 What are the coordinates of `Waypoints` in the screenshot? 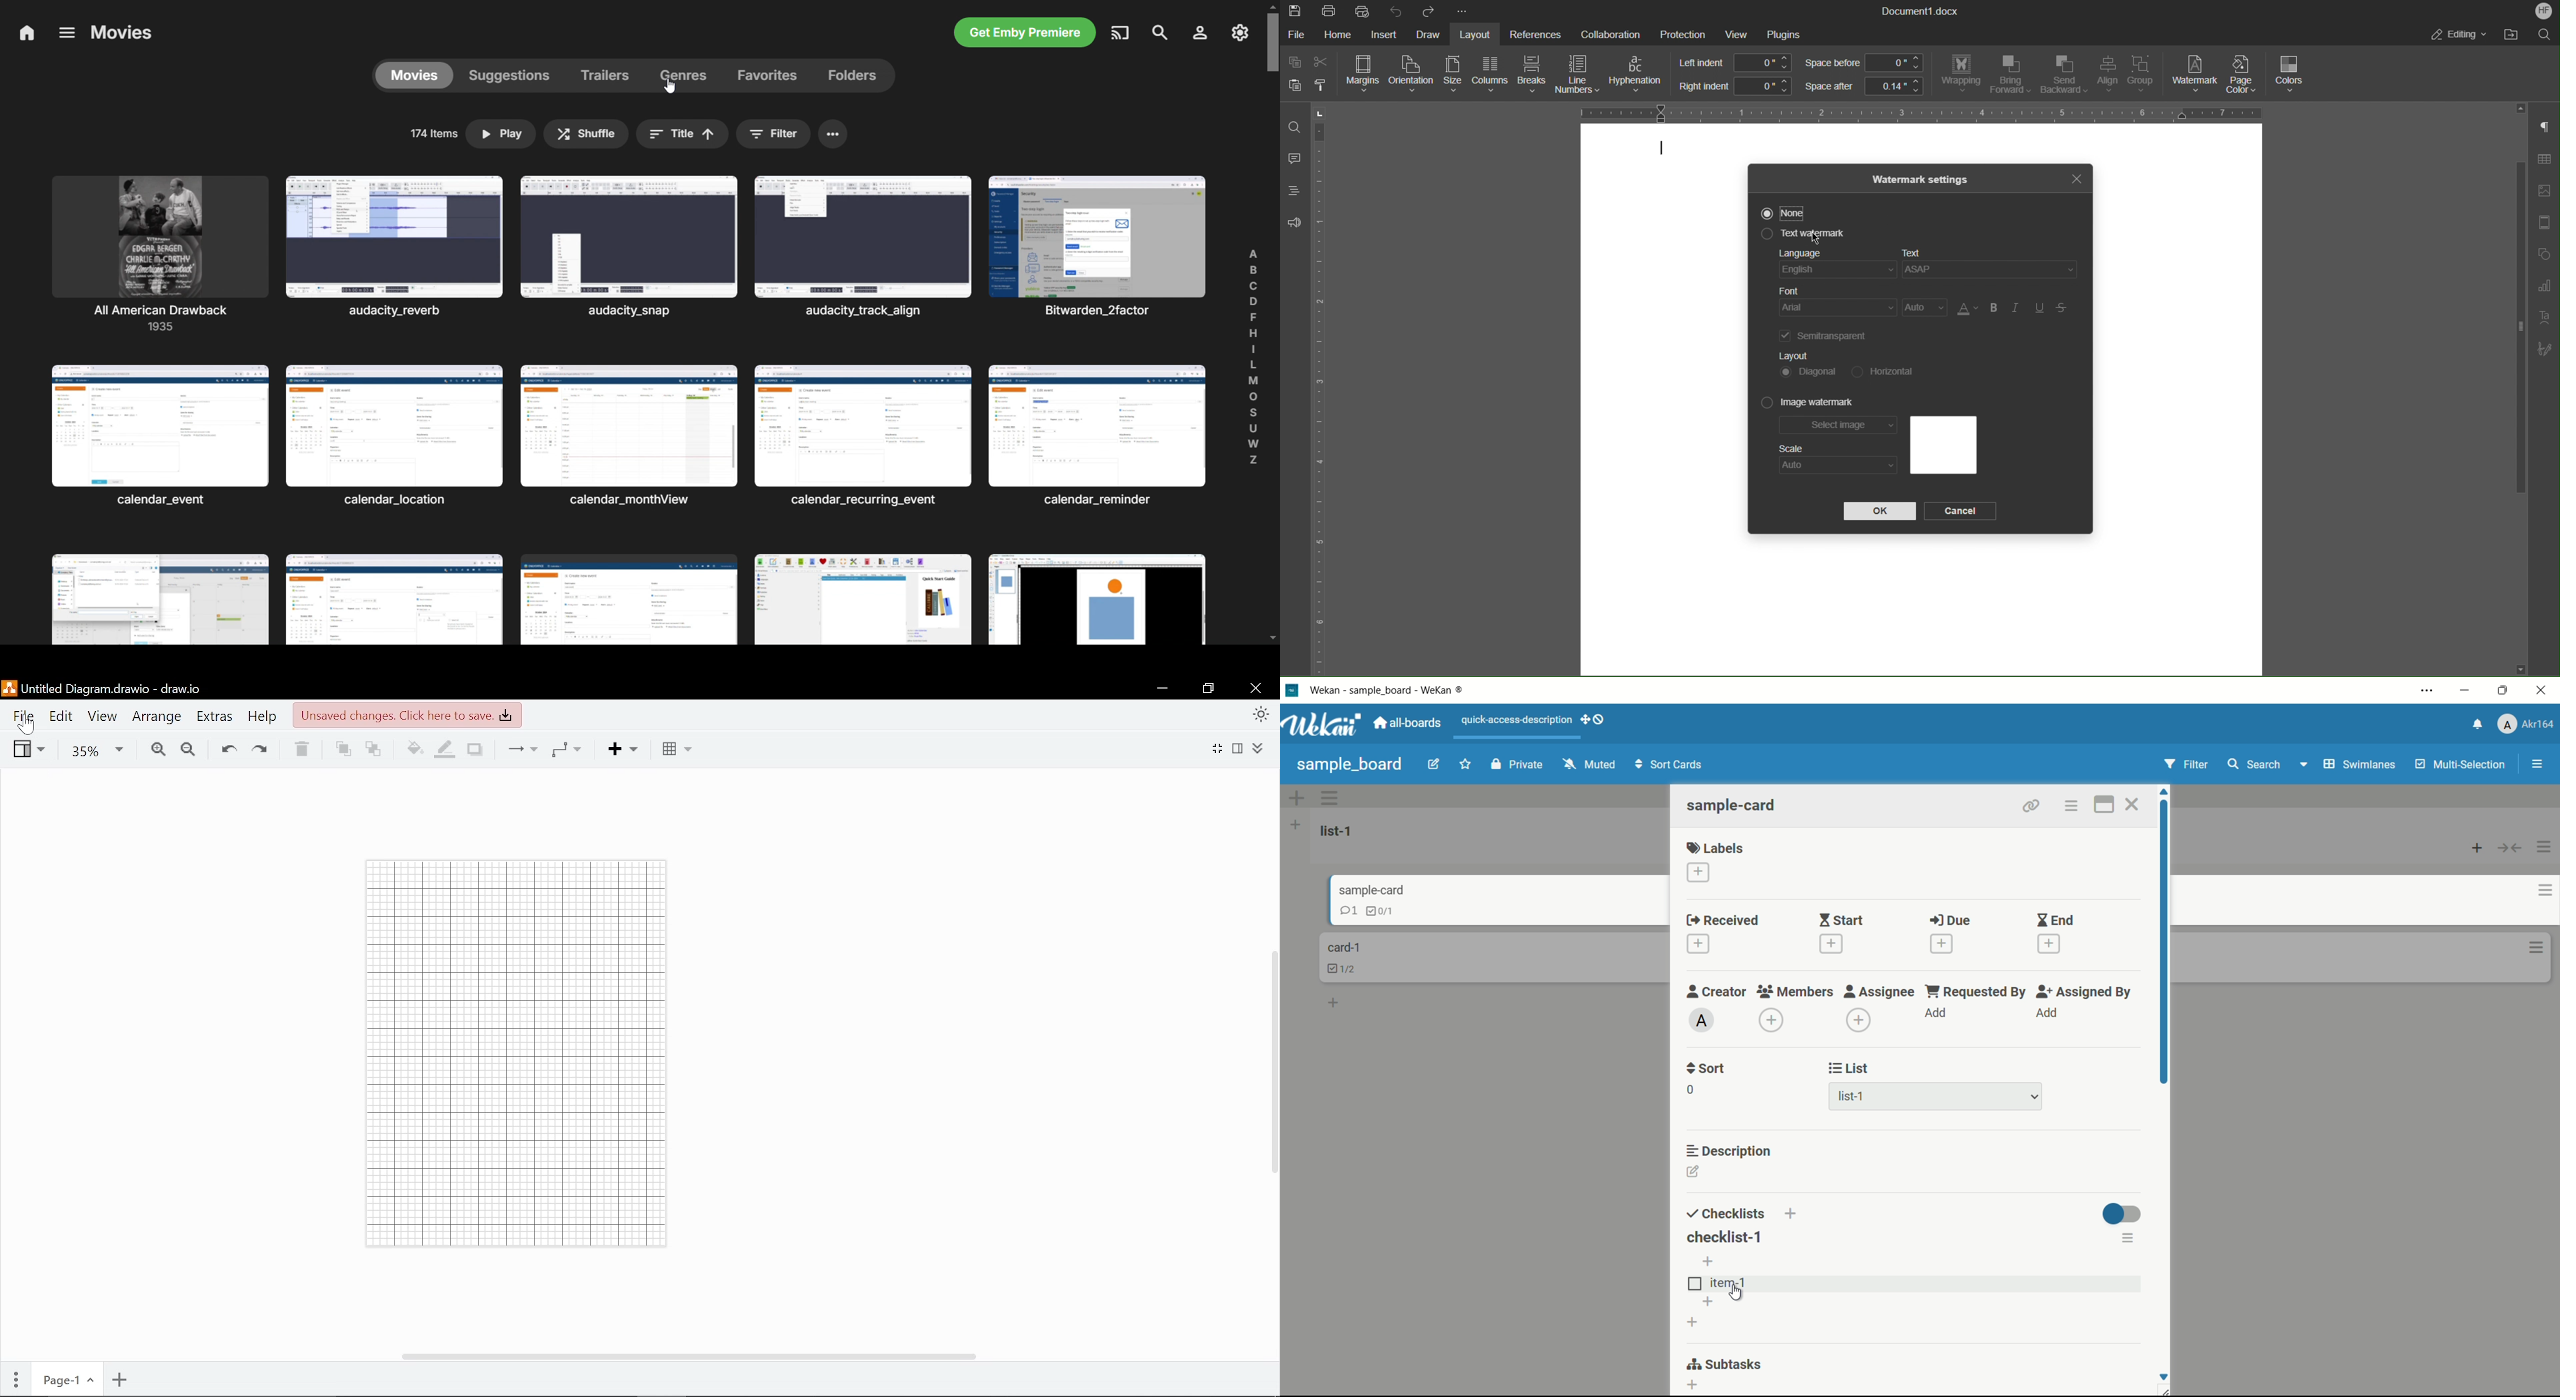 It's located at (565, 749).